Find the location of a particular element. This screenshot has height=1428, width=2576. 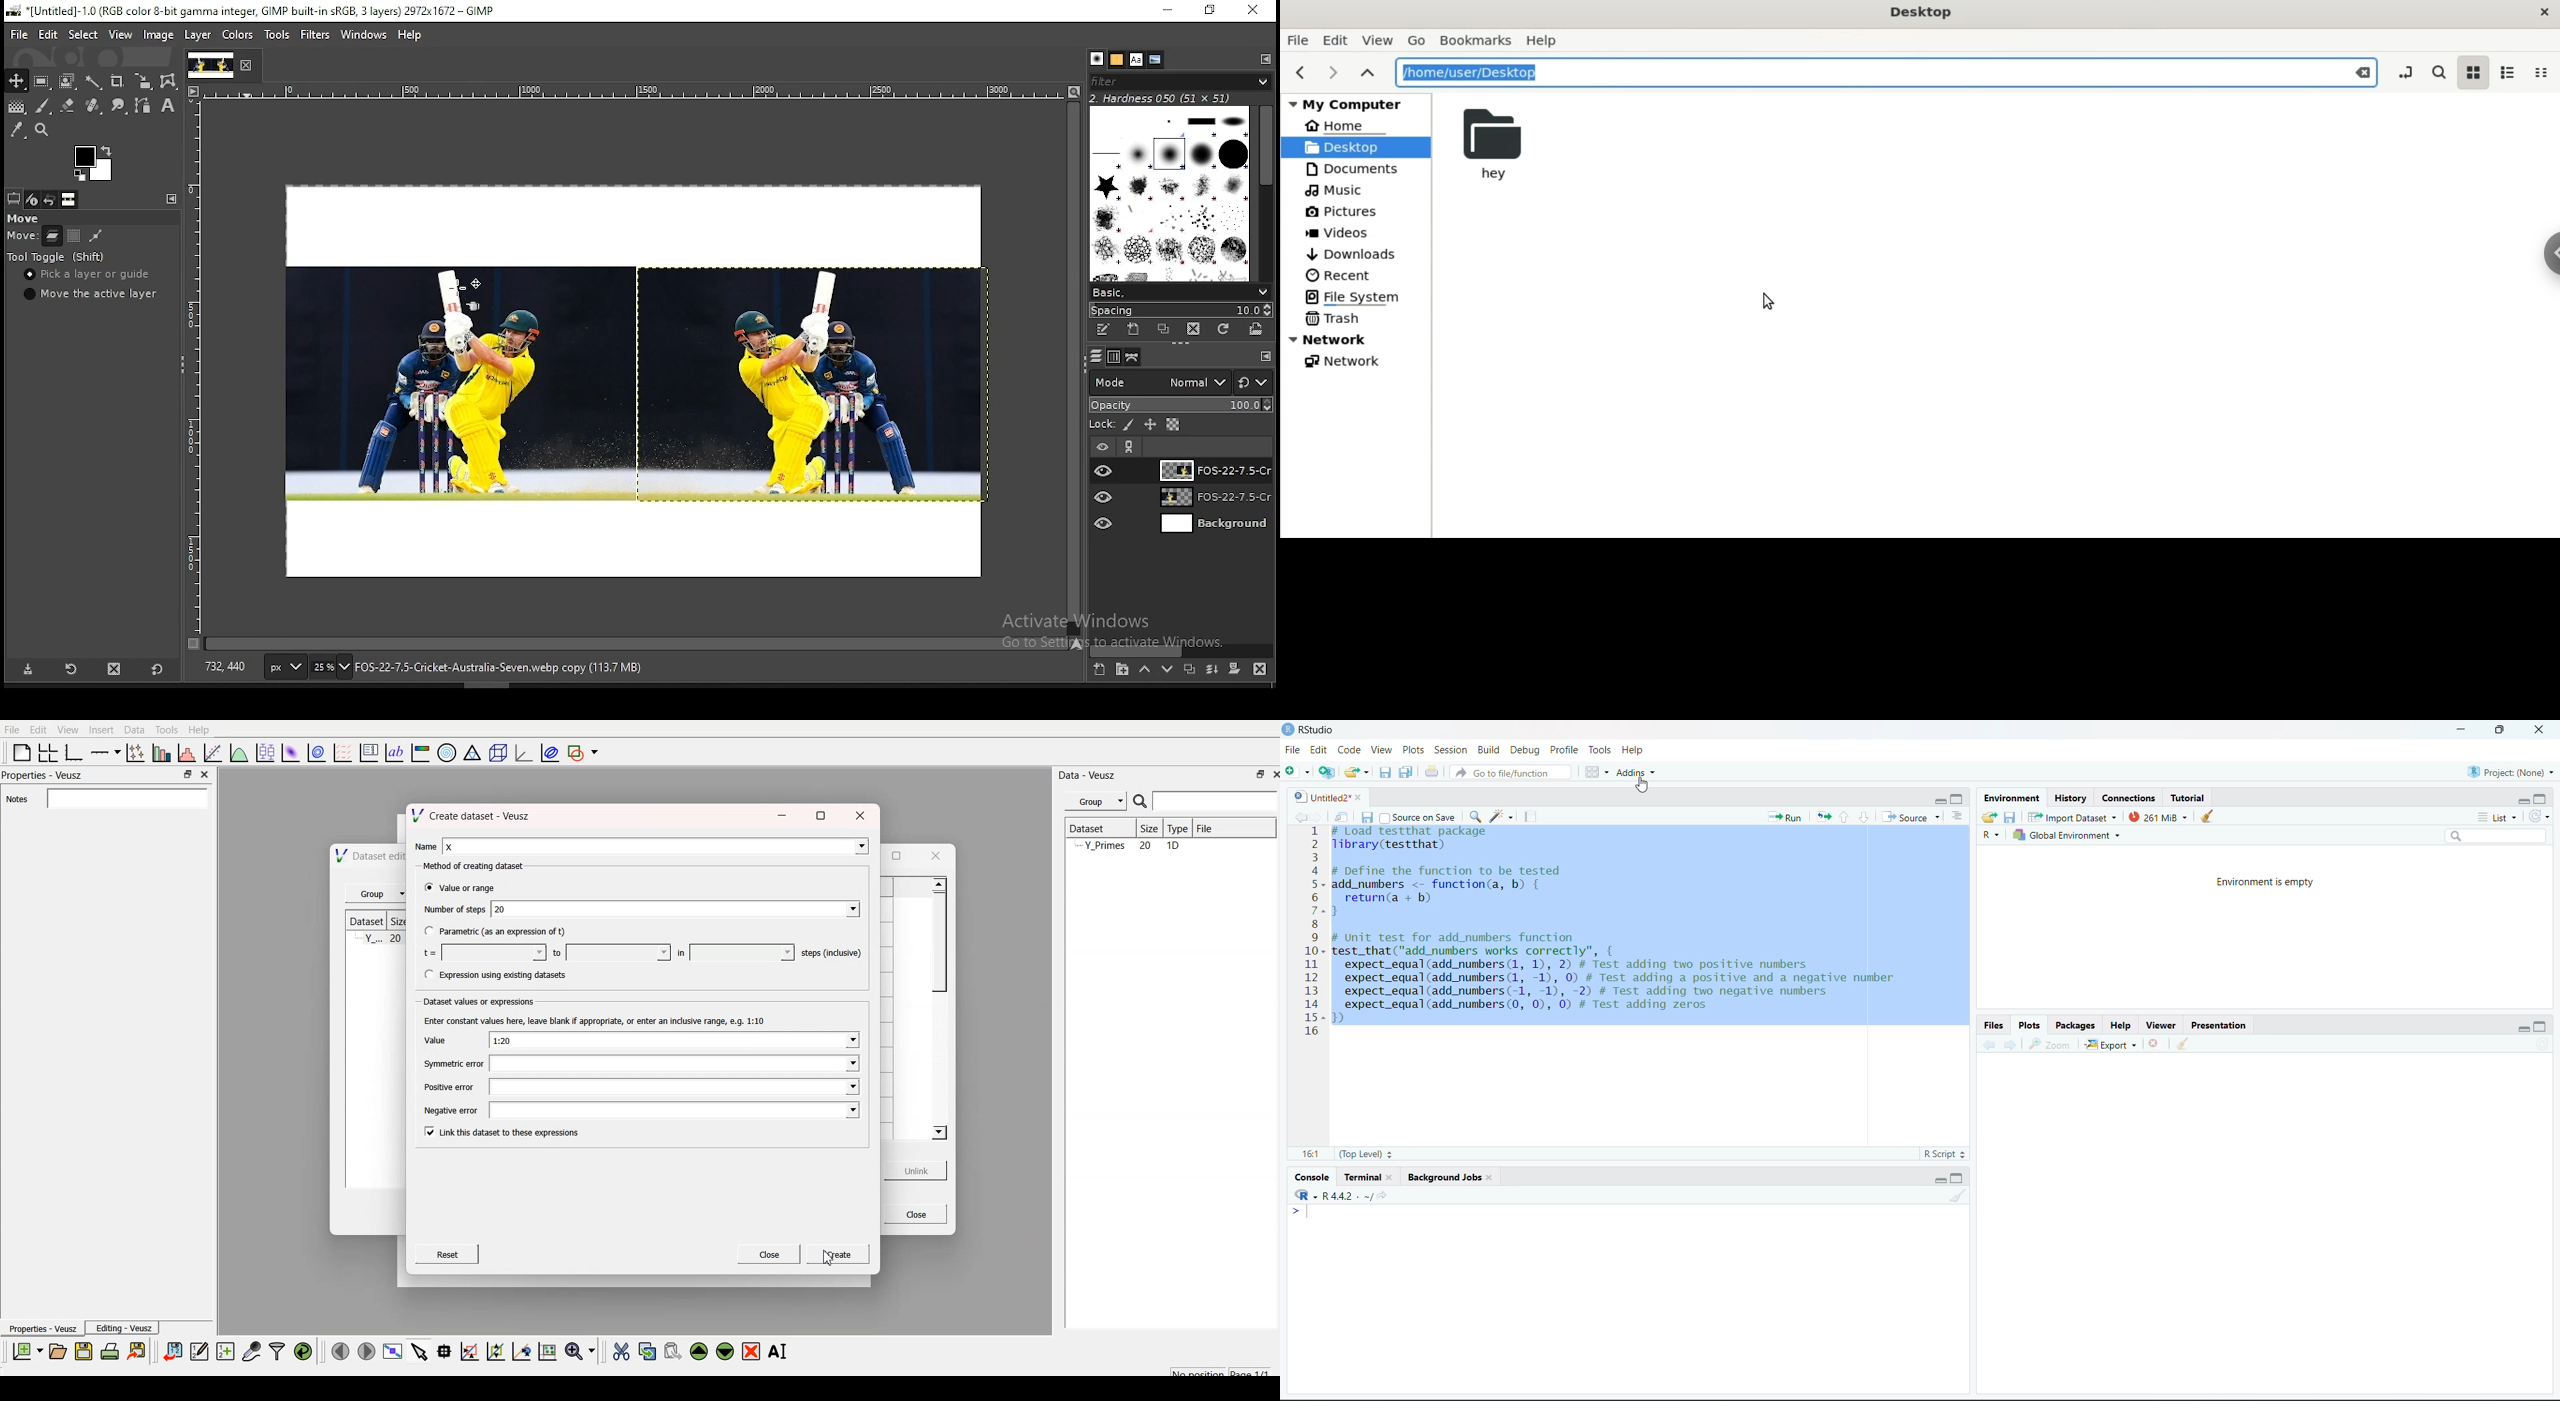

Stepper buttons is located at coordinates (1966, 1154).